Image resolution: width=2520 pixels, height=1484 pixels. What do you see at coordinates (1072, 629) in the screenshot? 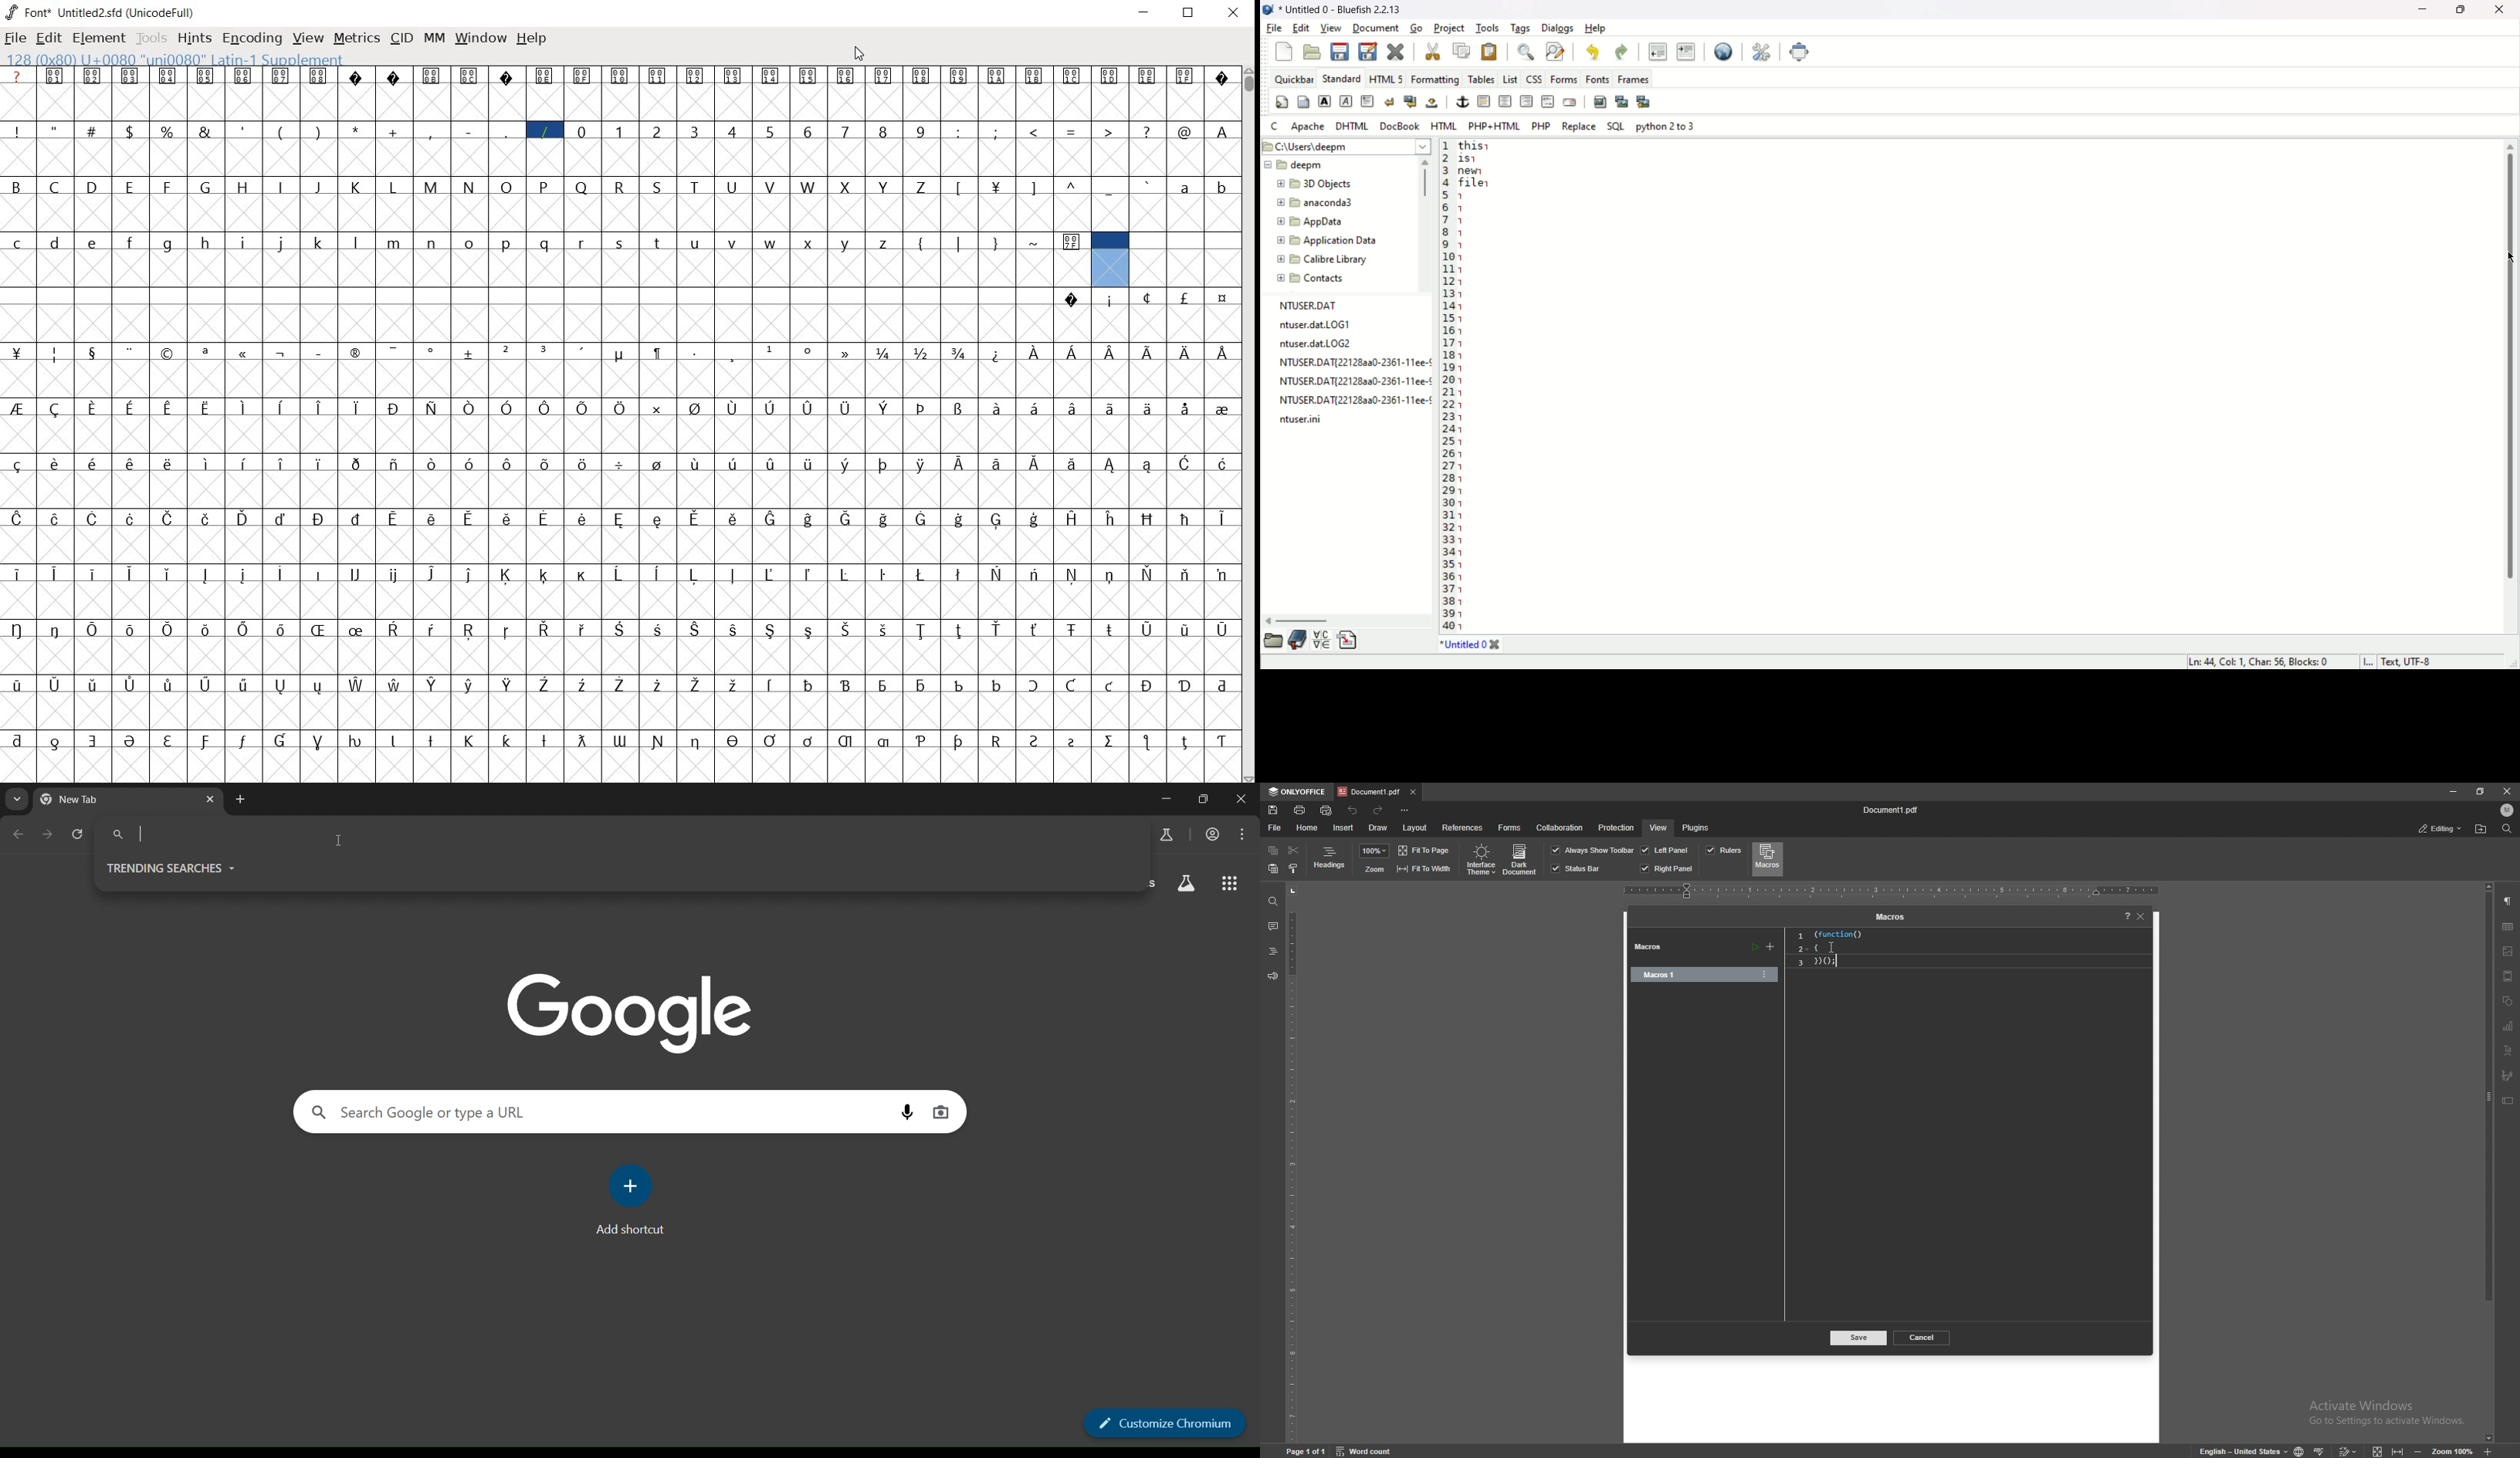
I see `Symbol` at bounding box center [1072, 629].